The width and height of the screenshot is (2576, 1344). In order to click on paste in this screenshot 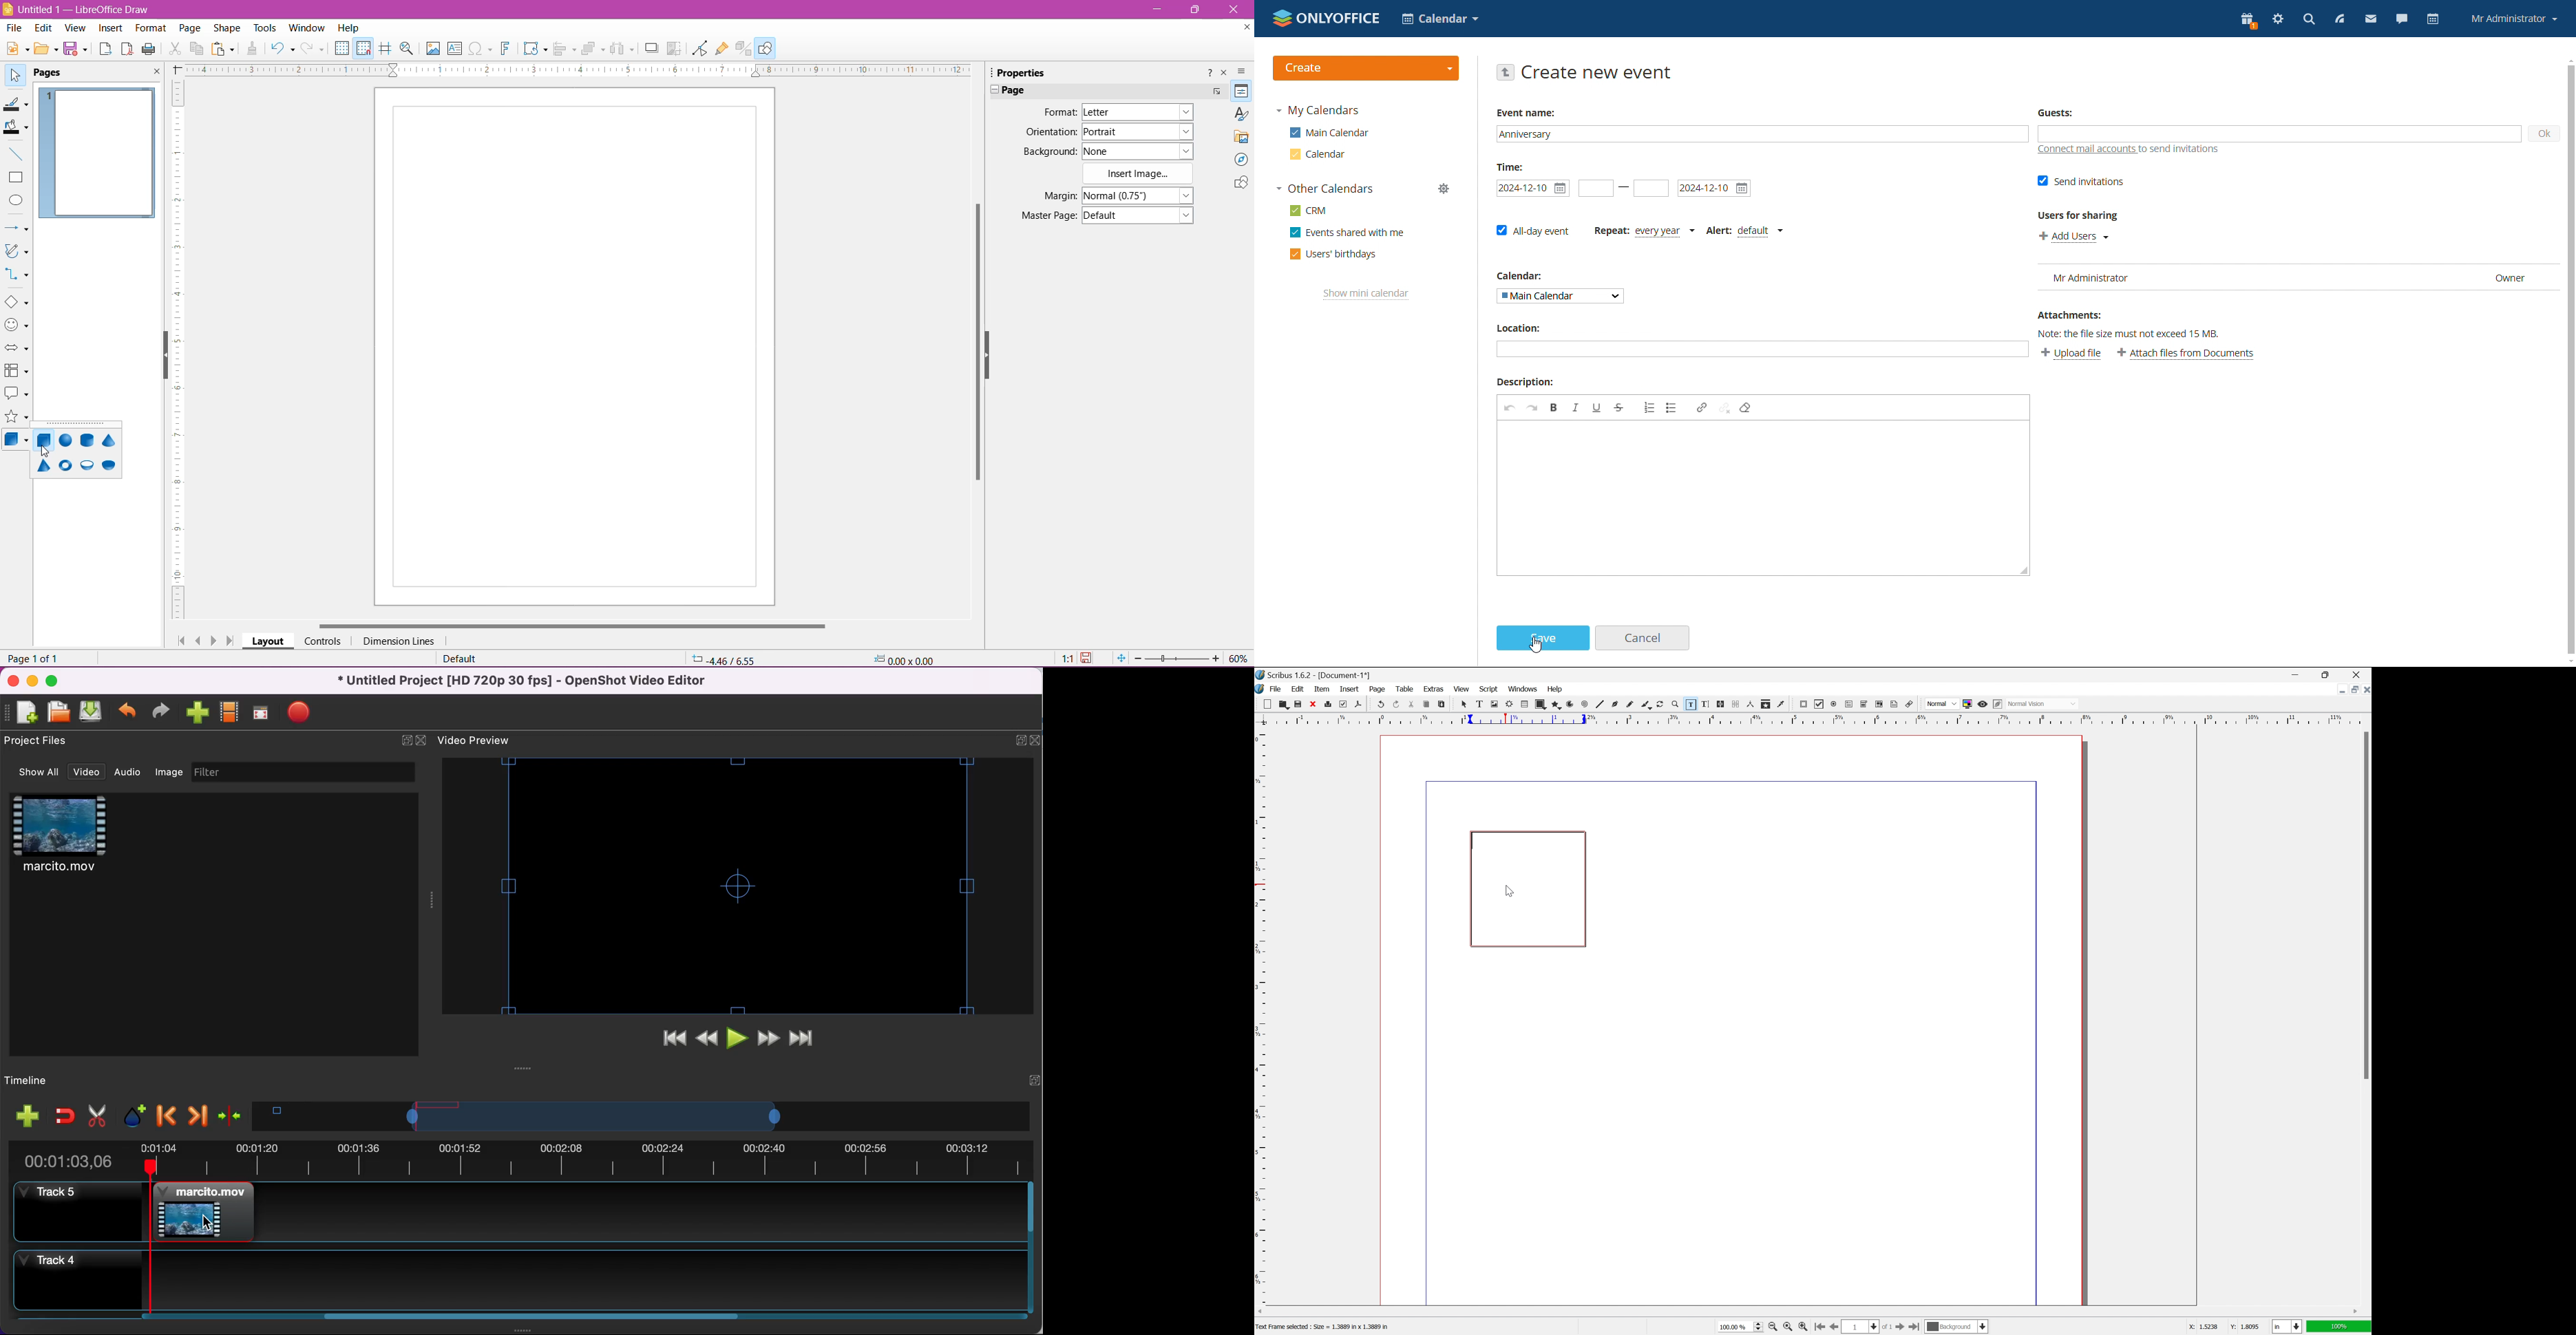, I will do `click(1442, 705)`.